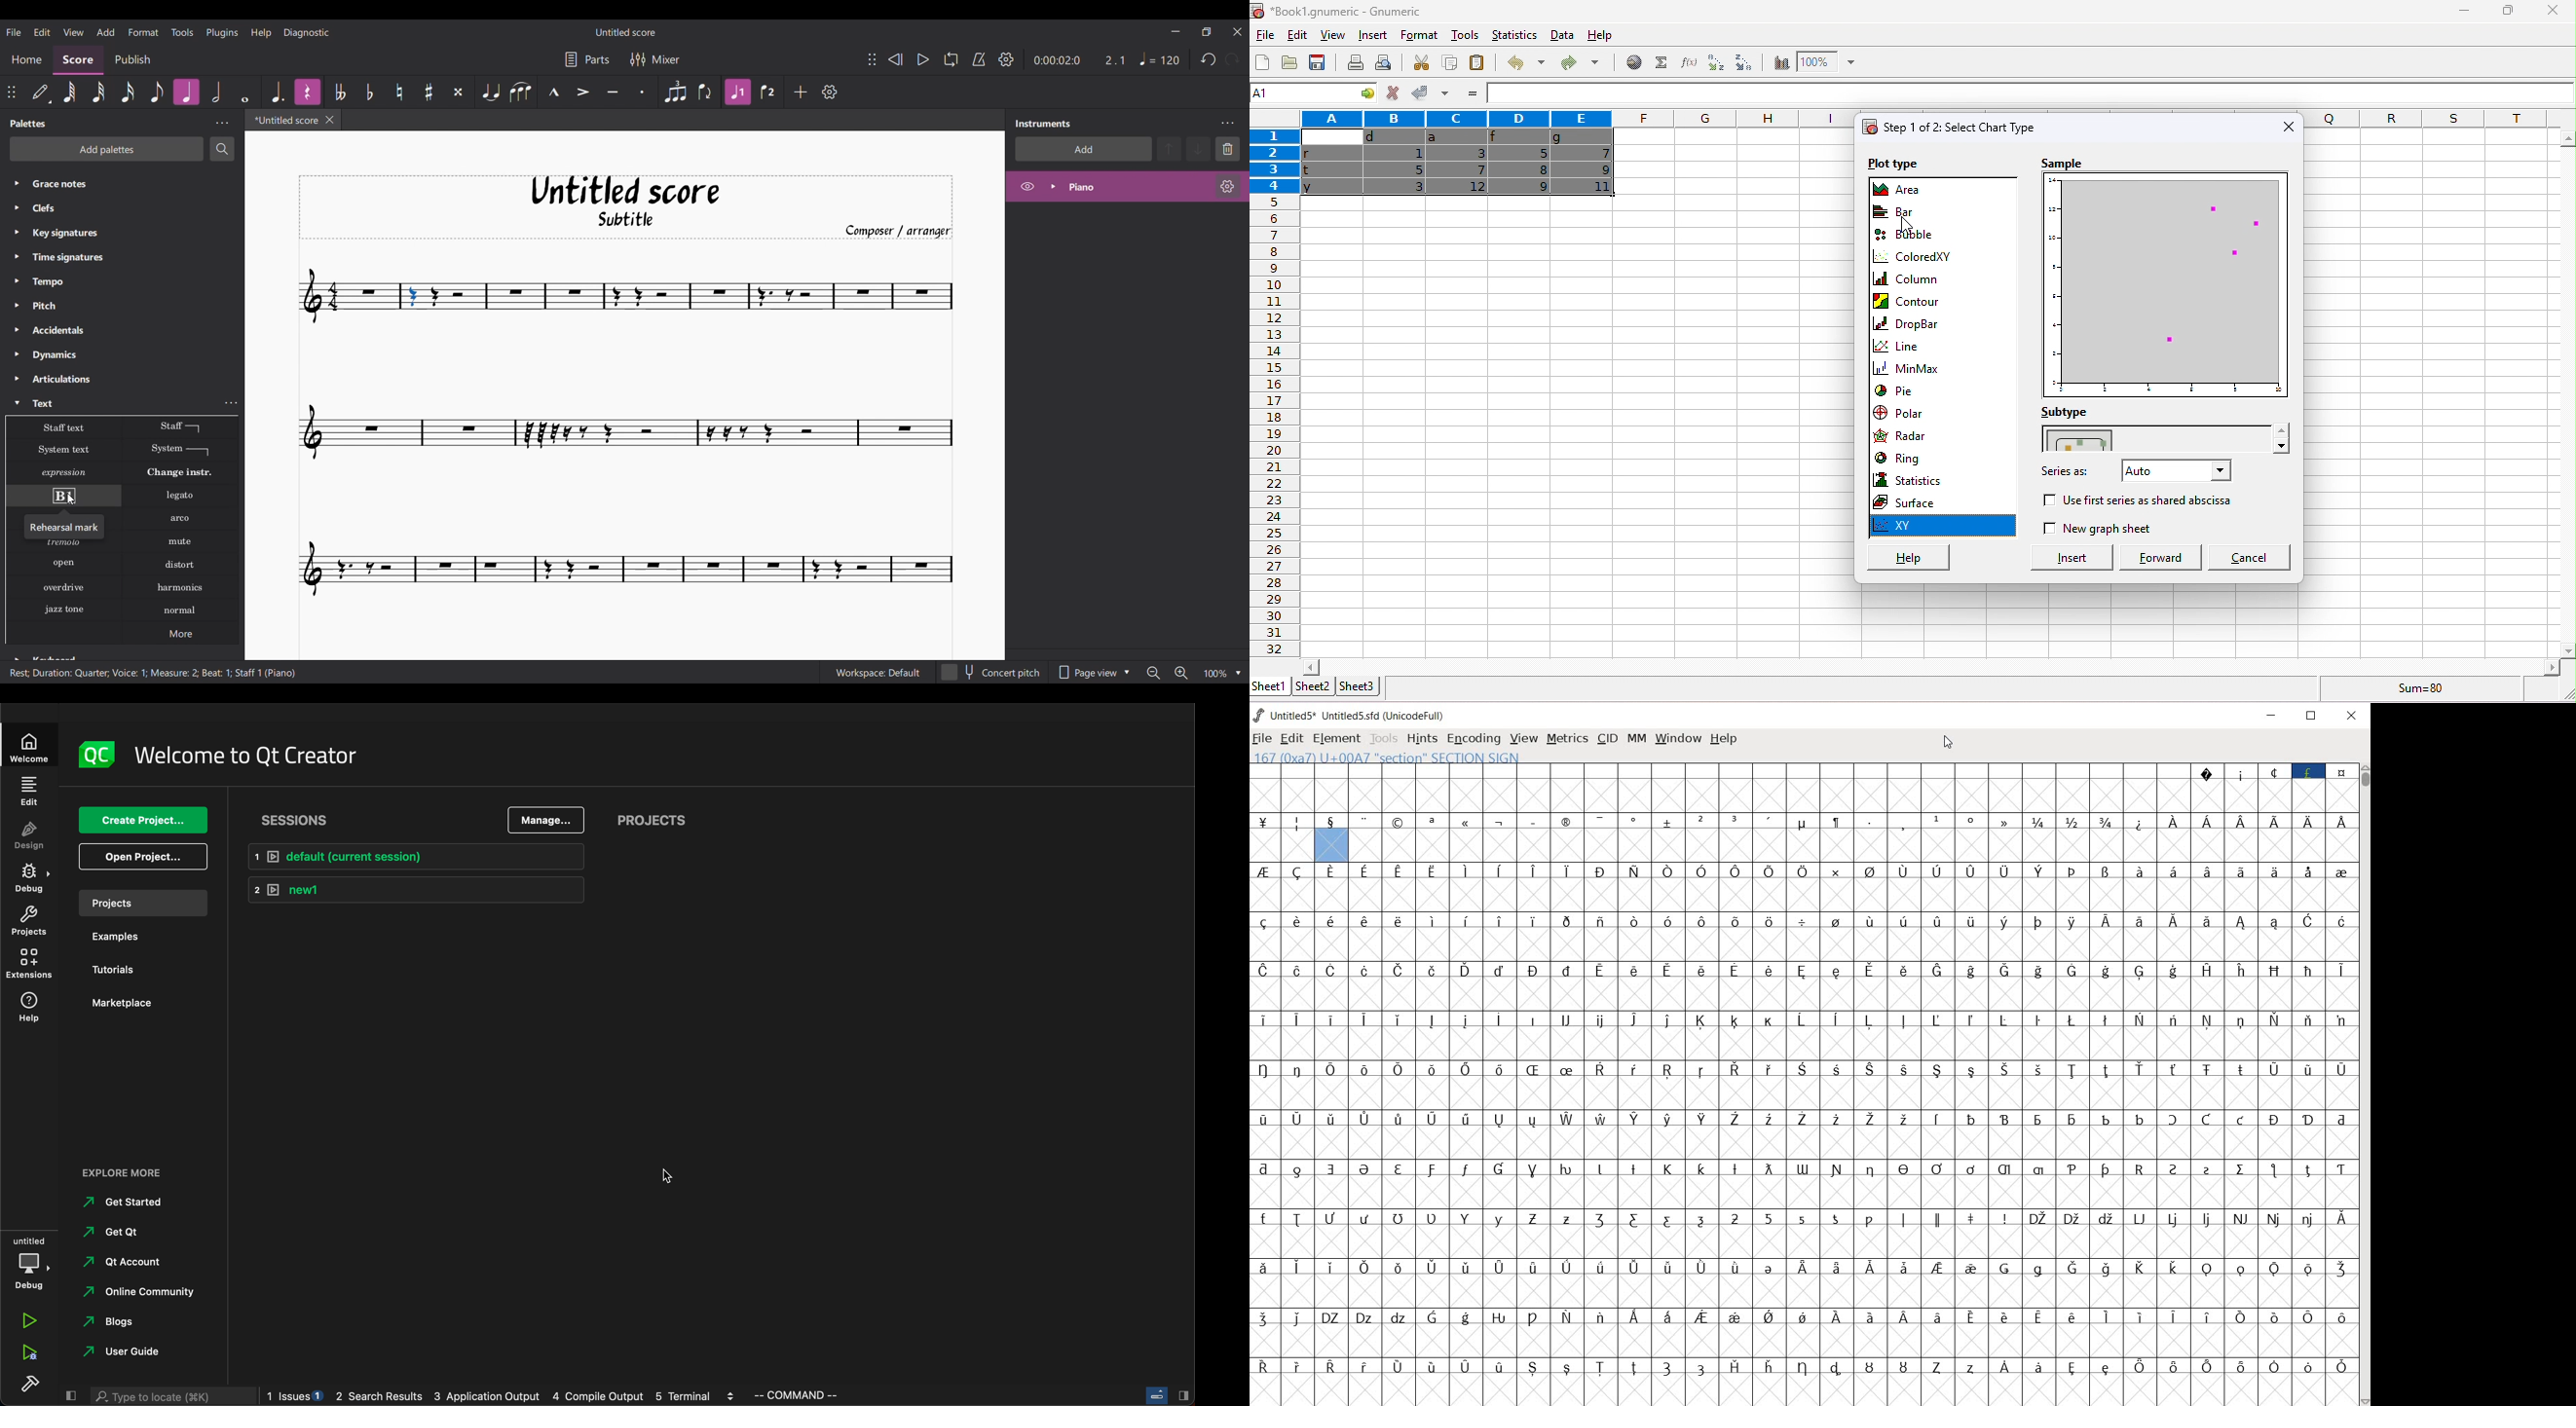 The image size is (2576, 1428). Describe the element at coordinates (122, 937) in the screenshot. I see `examples` at that location.